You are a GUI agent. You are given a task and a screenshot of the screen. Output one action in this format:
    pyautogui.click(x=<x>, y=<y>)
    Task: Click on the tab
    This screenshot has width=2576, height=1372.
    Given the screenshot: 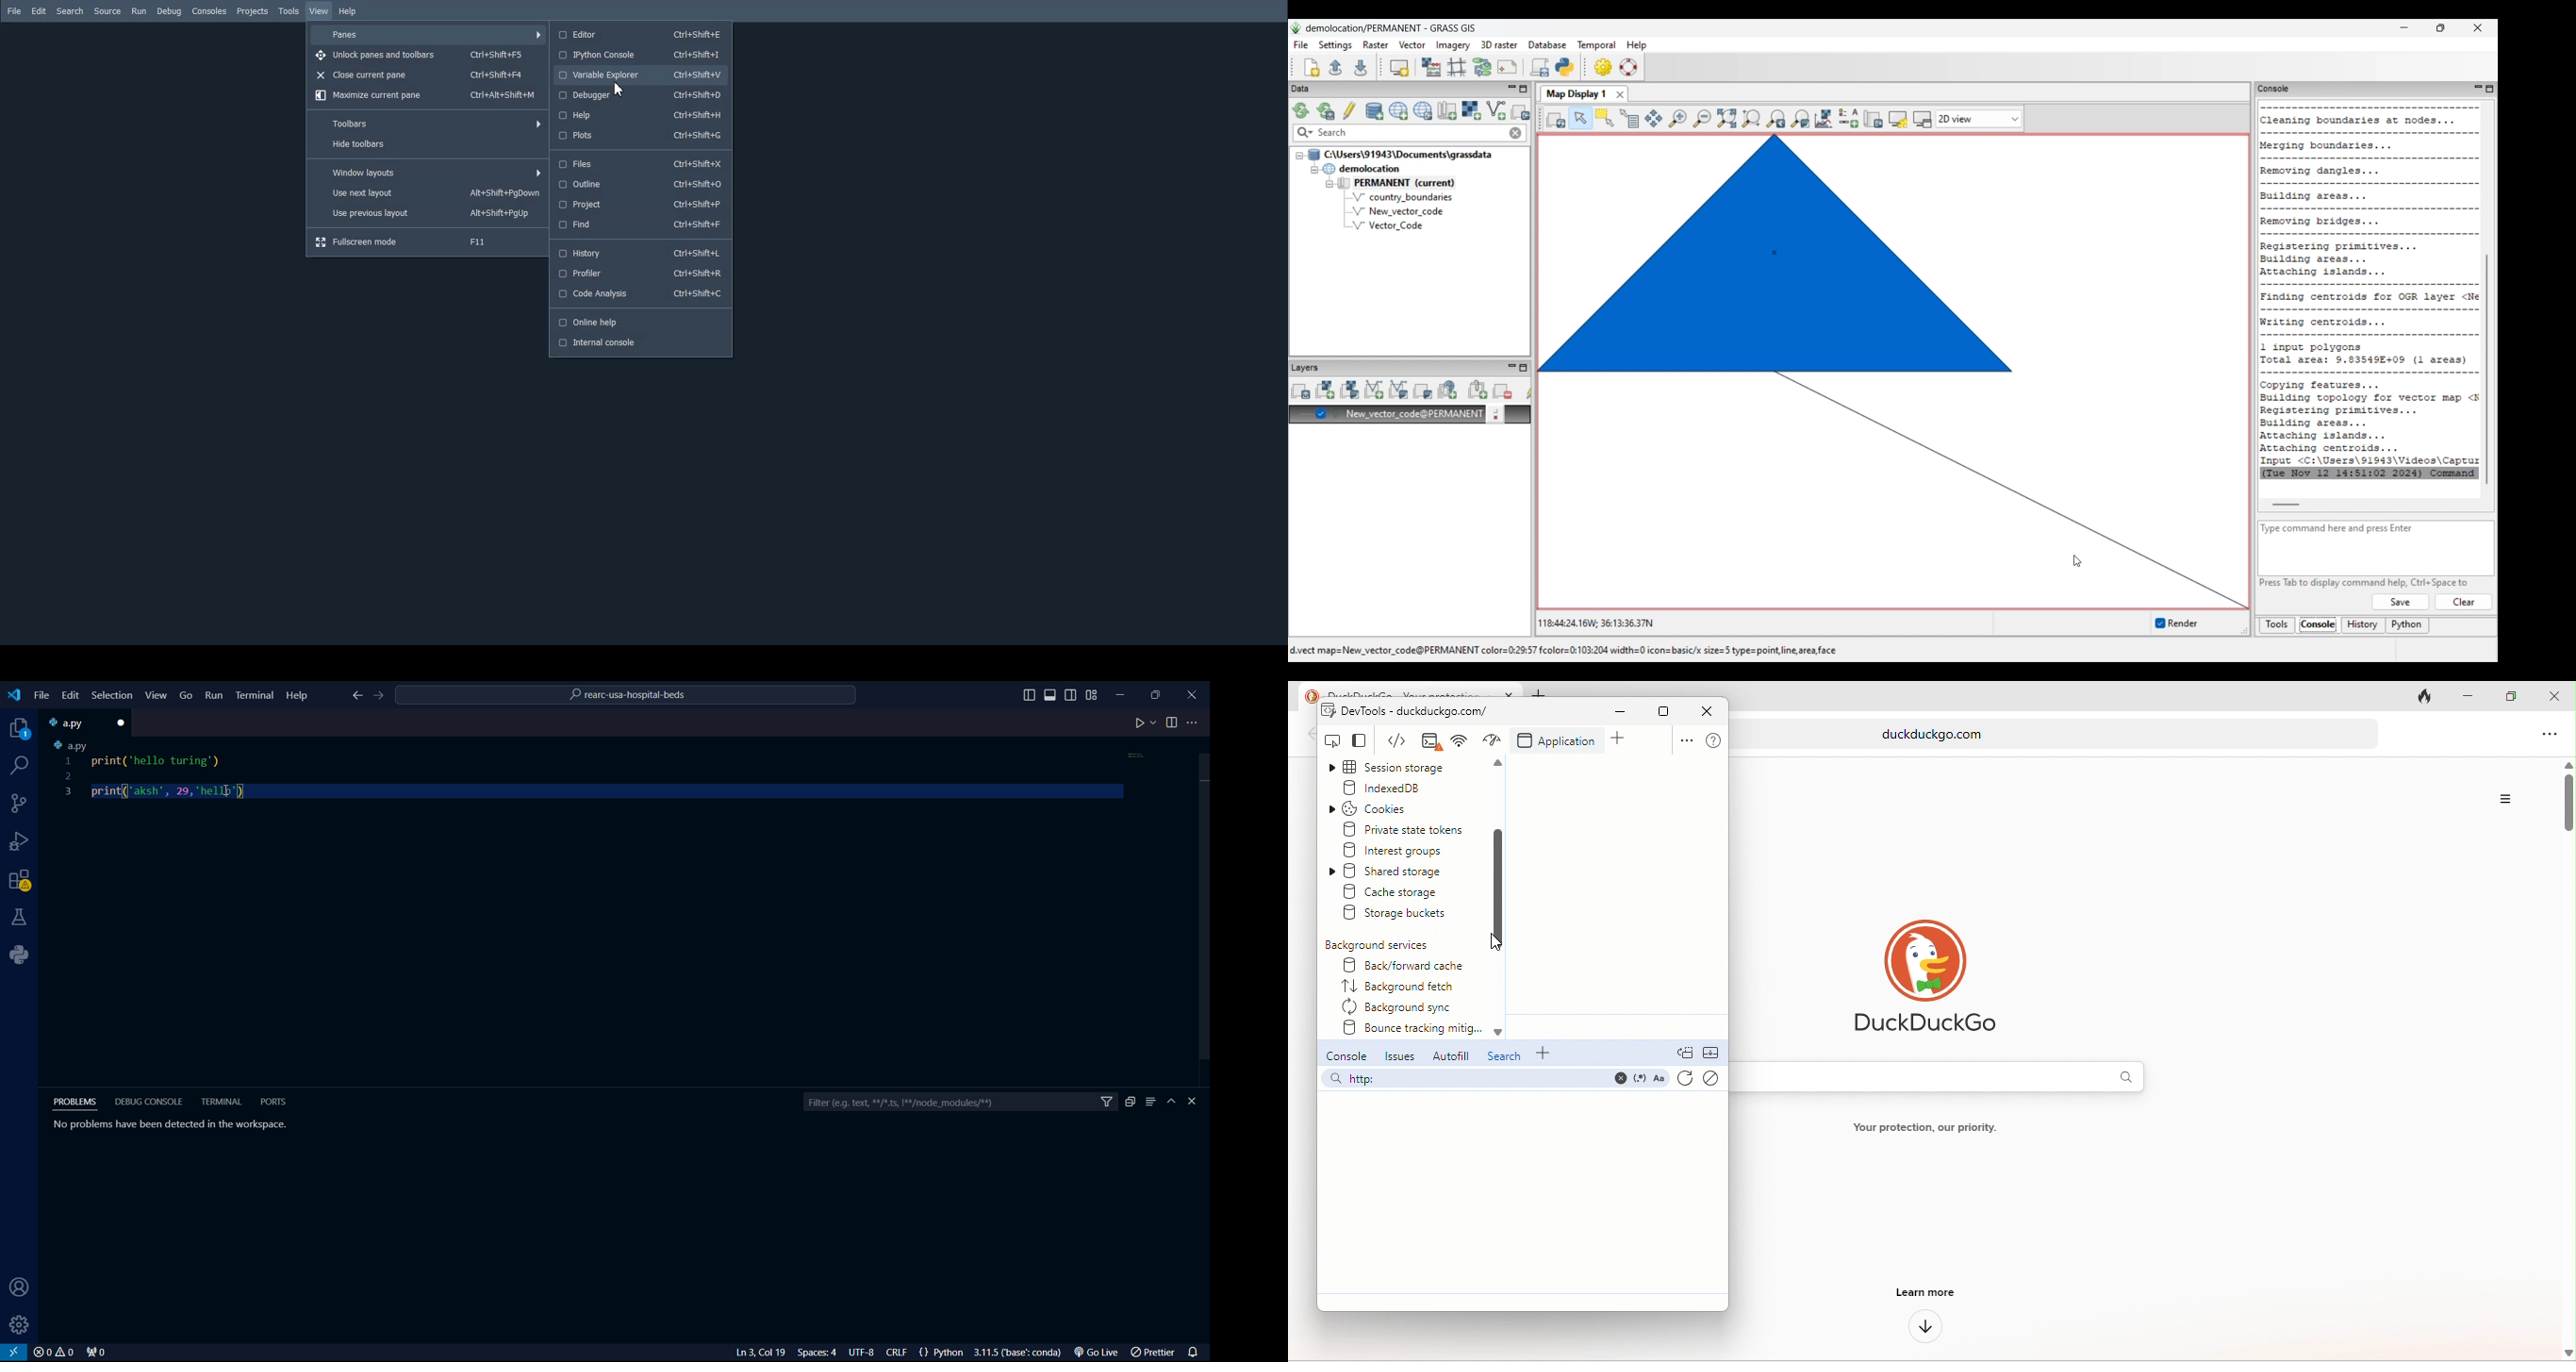 What is the action you would take?
    pyautogui.click(x=76, y=723)
    